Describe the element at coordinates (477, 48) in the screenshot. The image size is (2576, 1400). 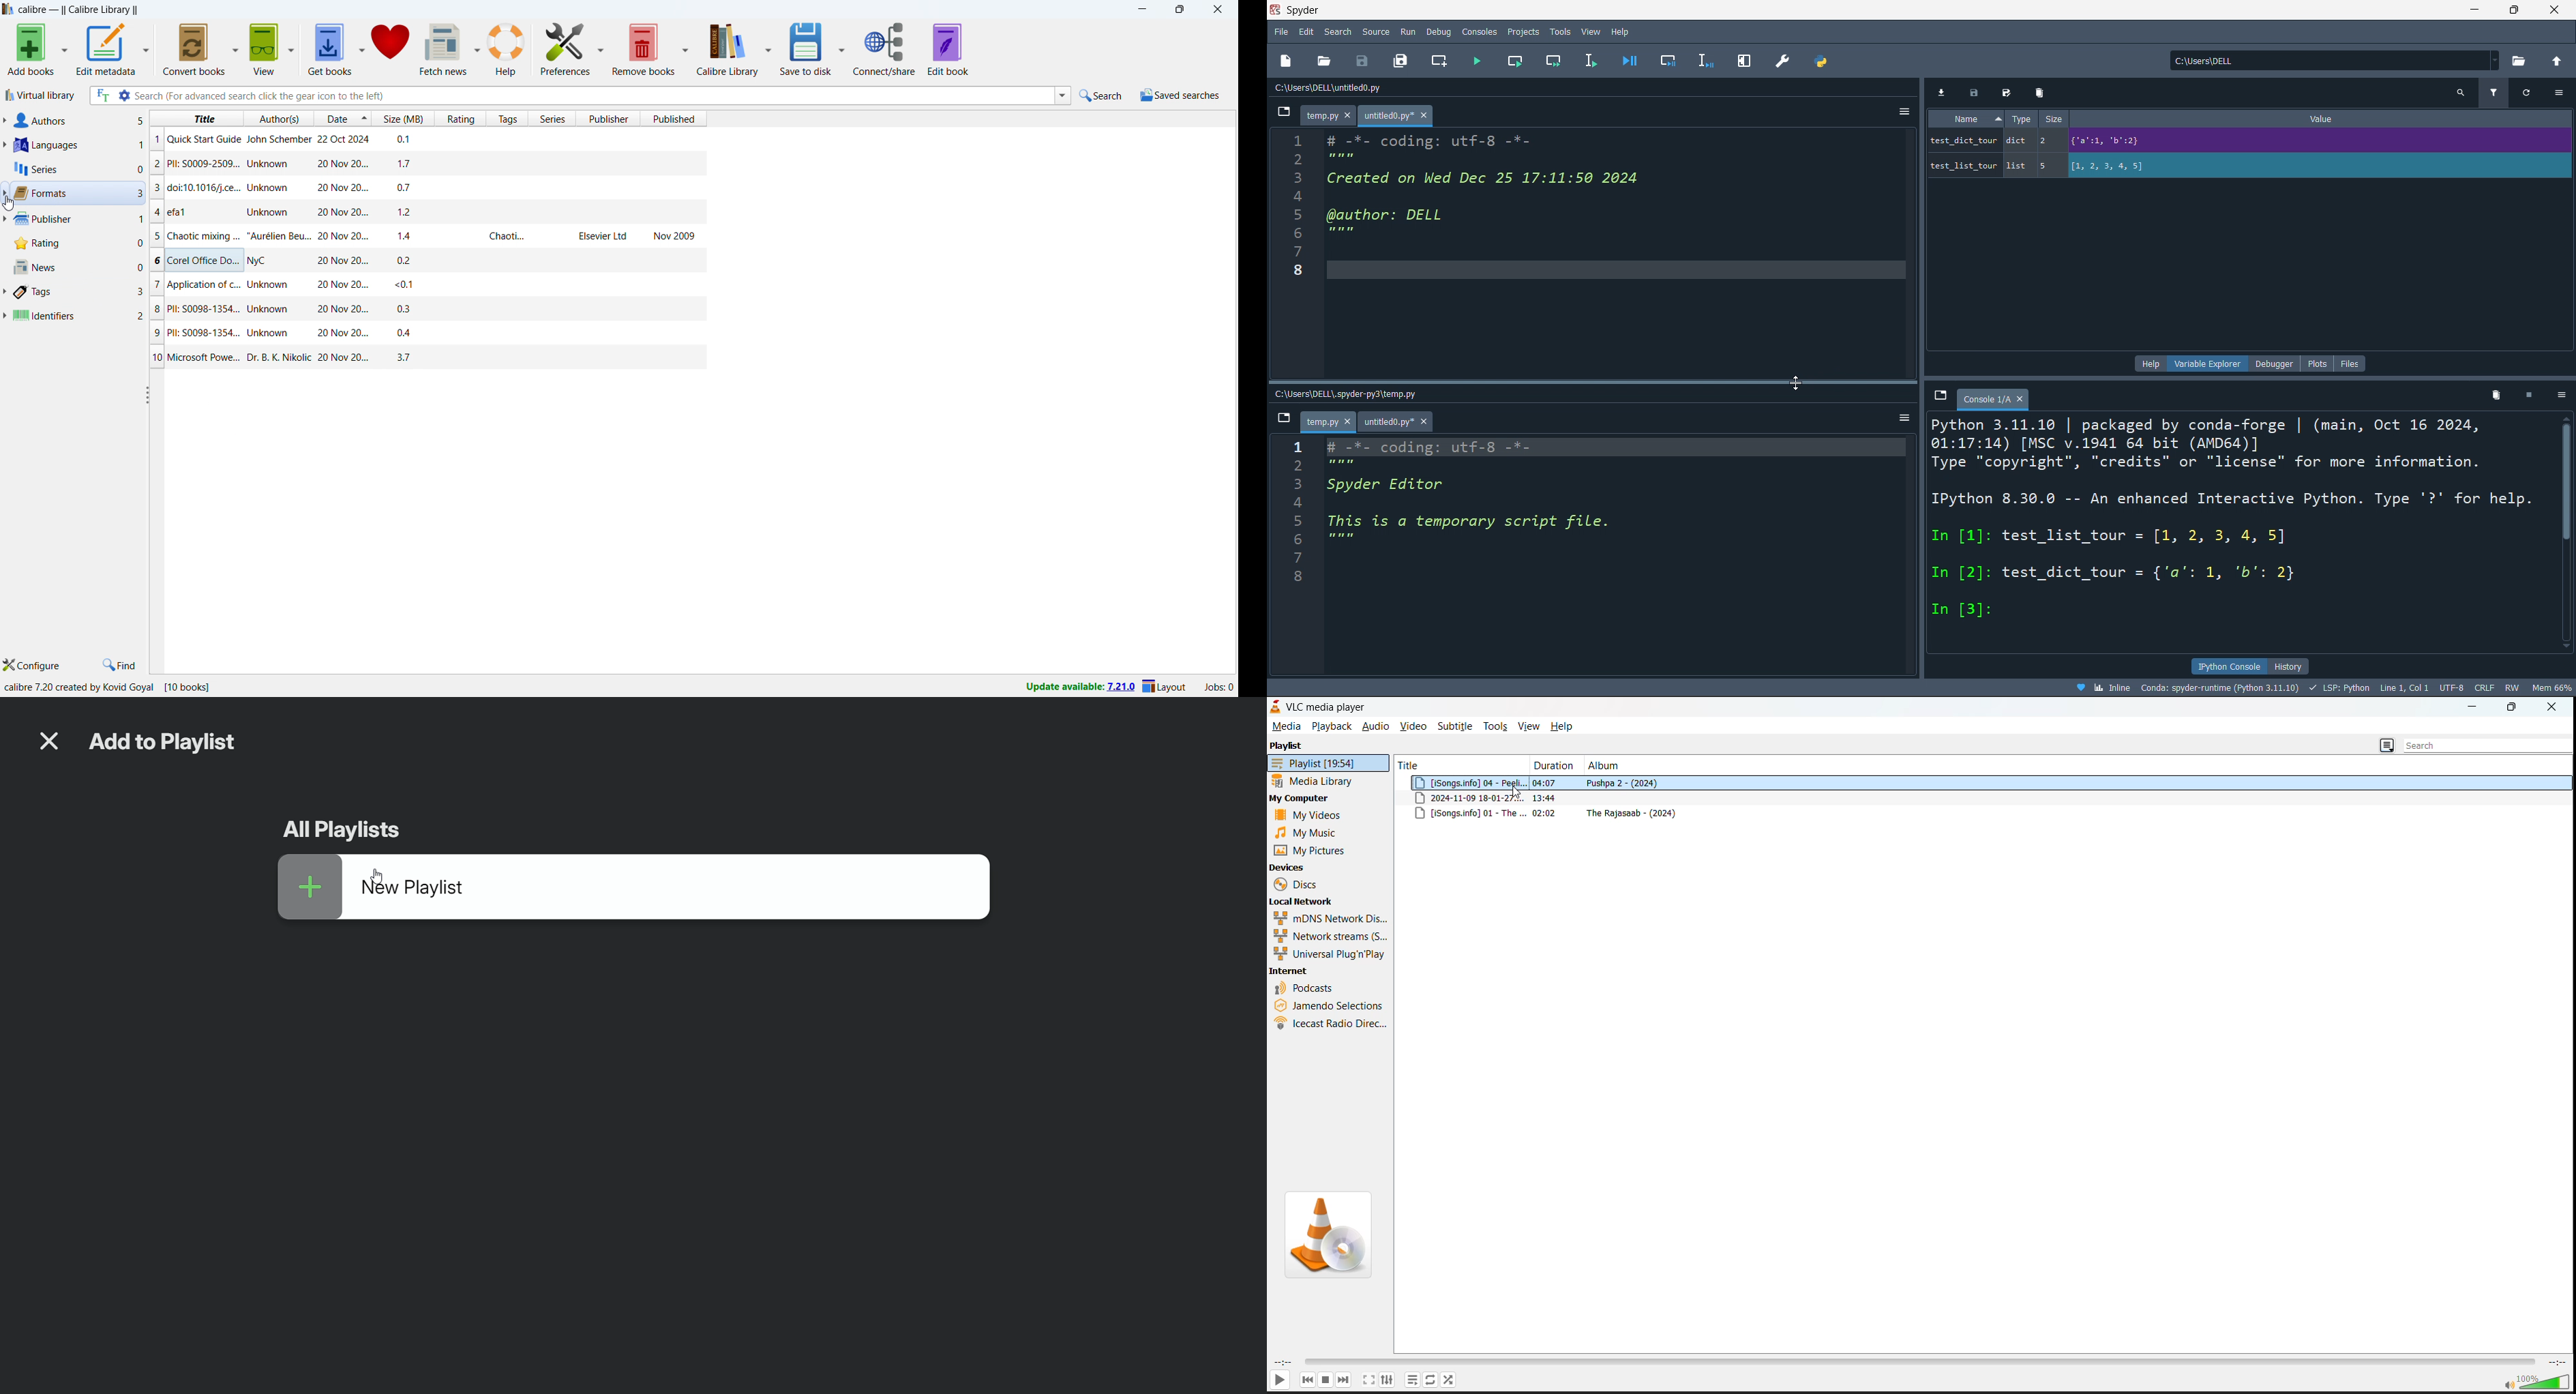
I see `fetch news options` at that location.